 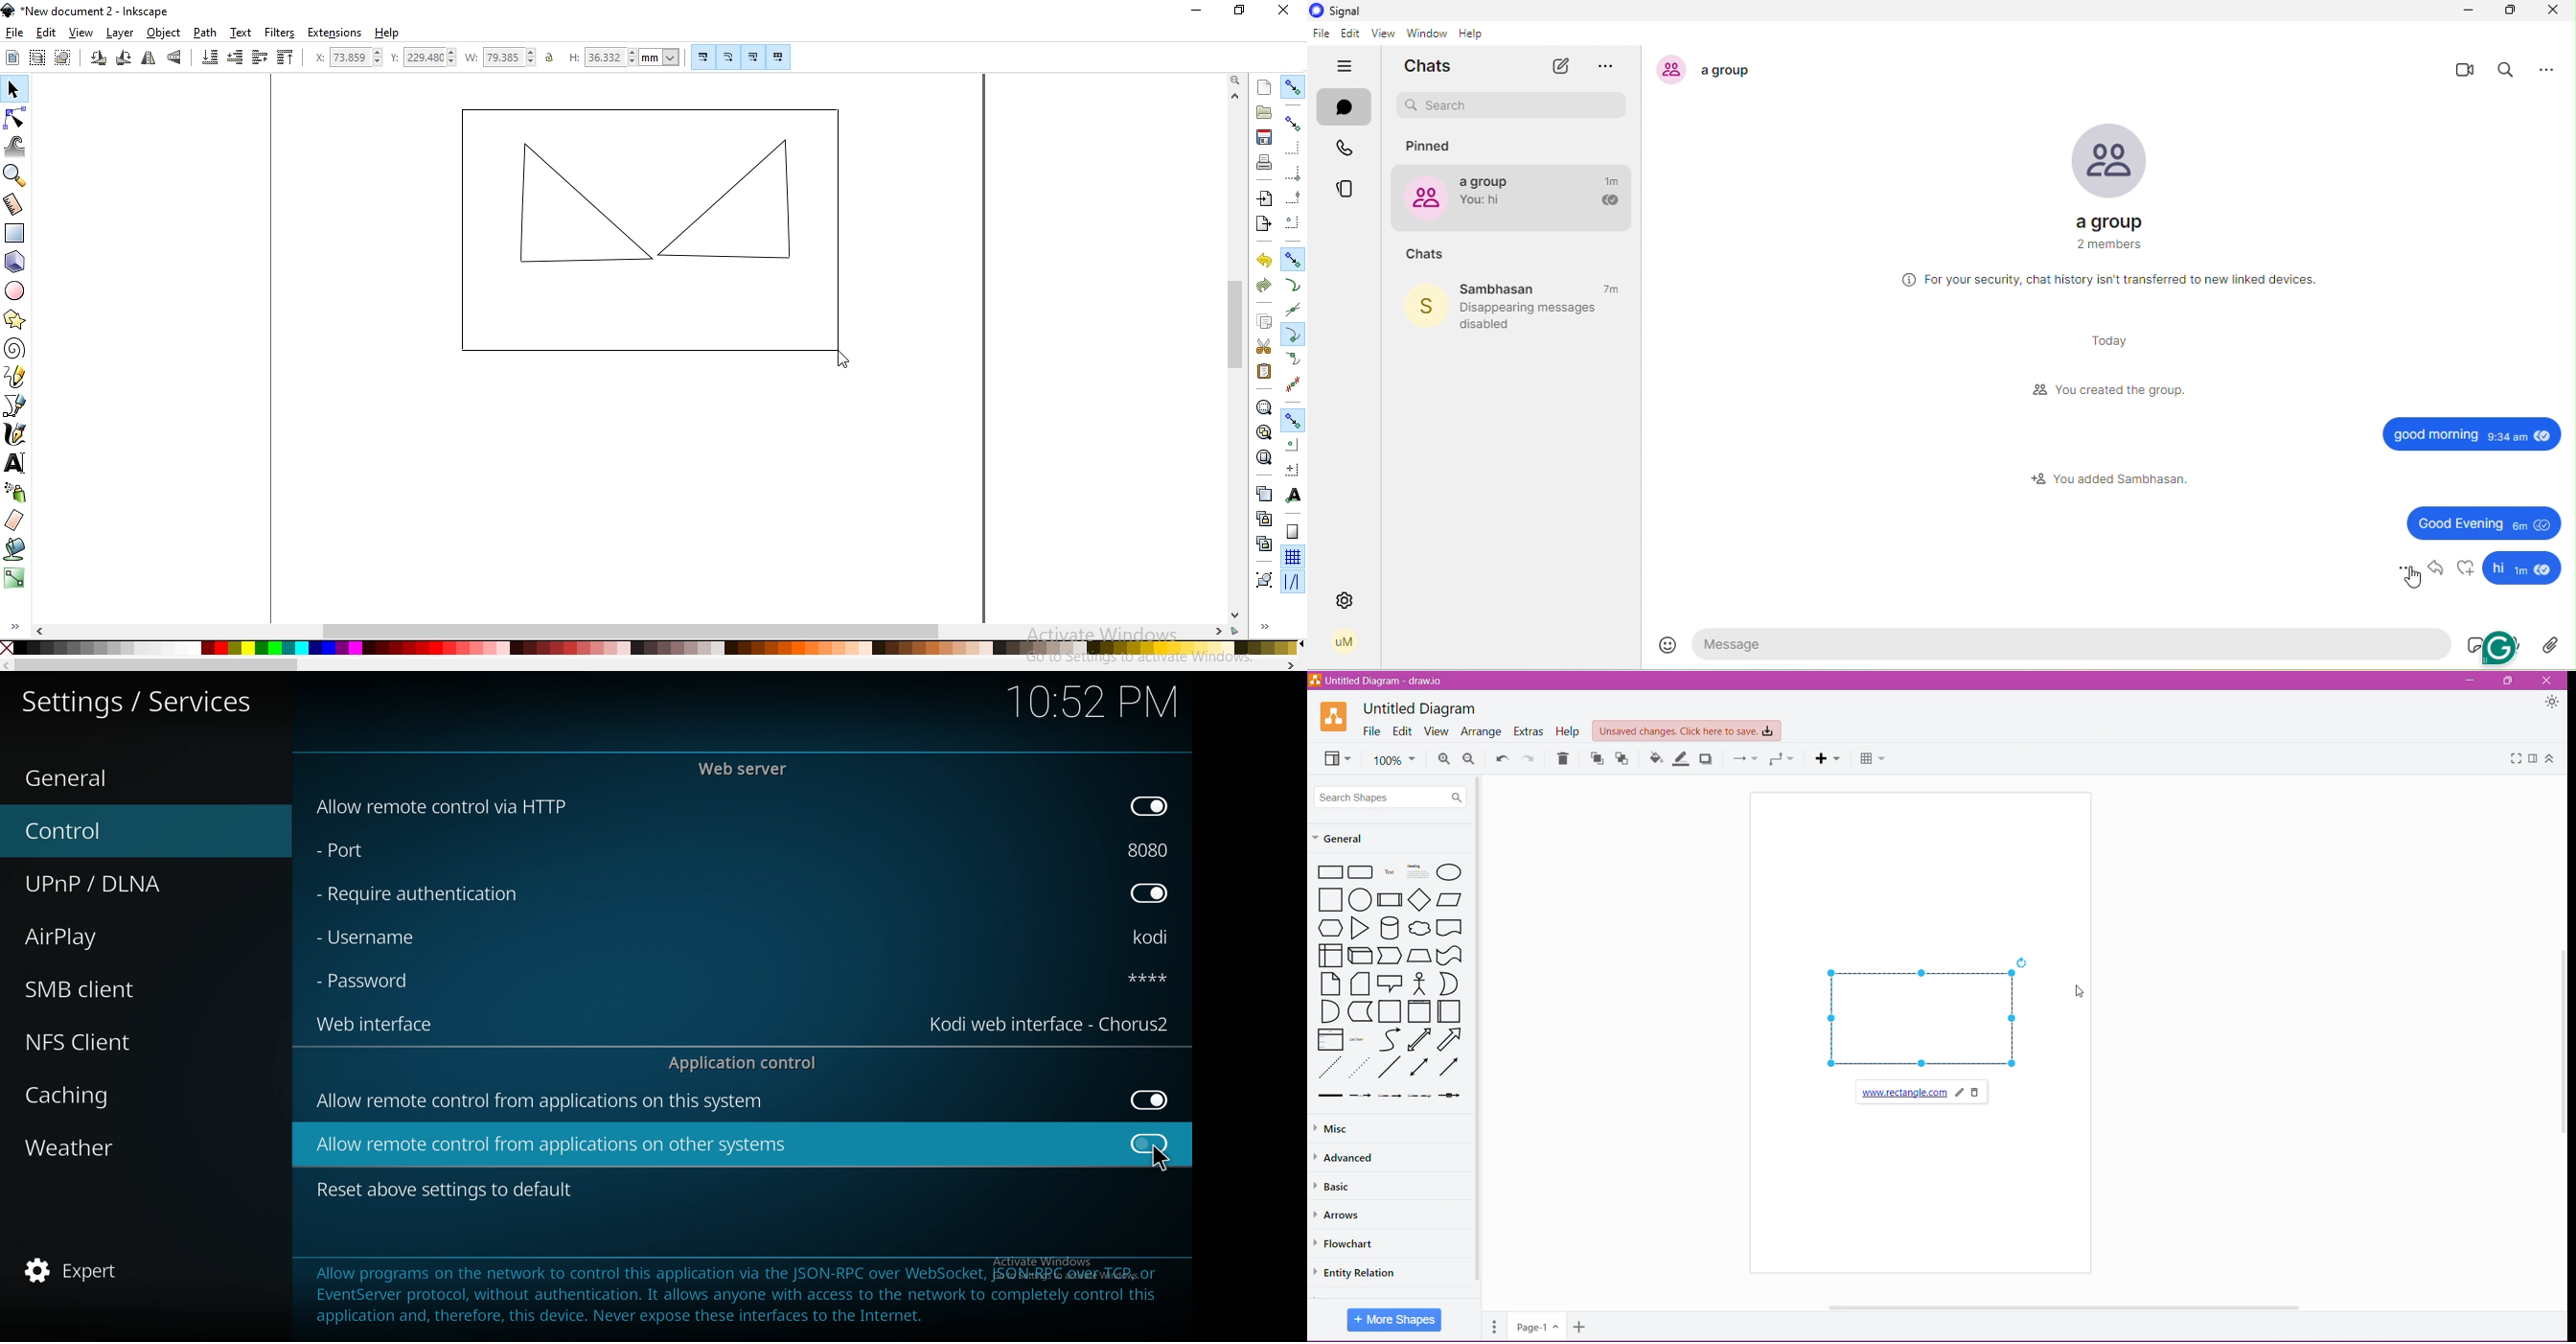 I want to click on objects, so click(x=166, y=33).